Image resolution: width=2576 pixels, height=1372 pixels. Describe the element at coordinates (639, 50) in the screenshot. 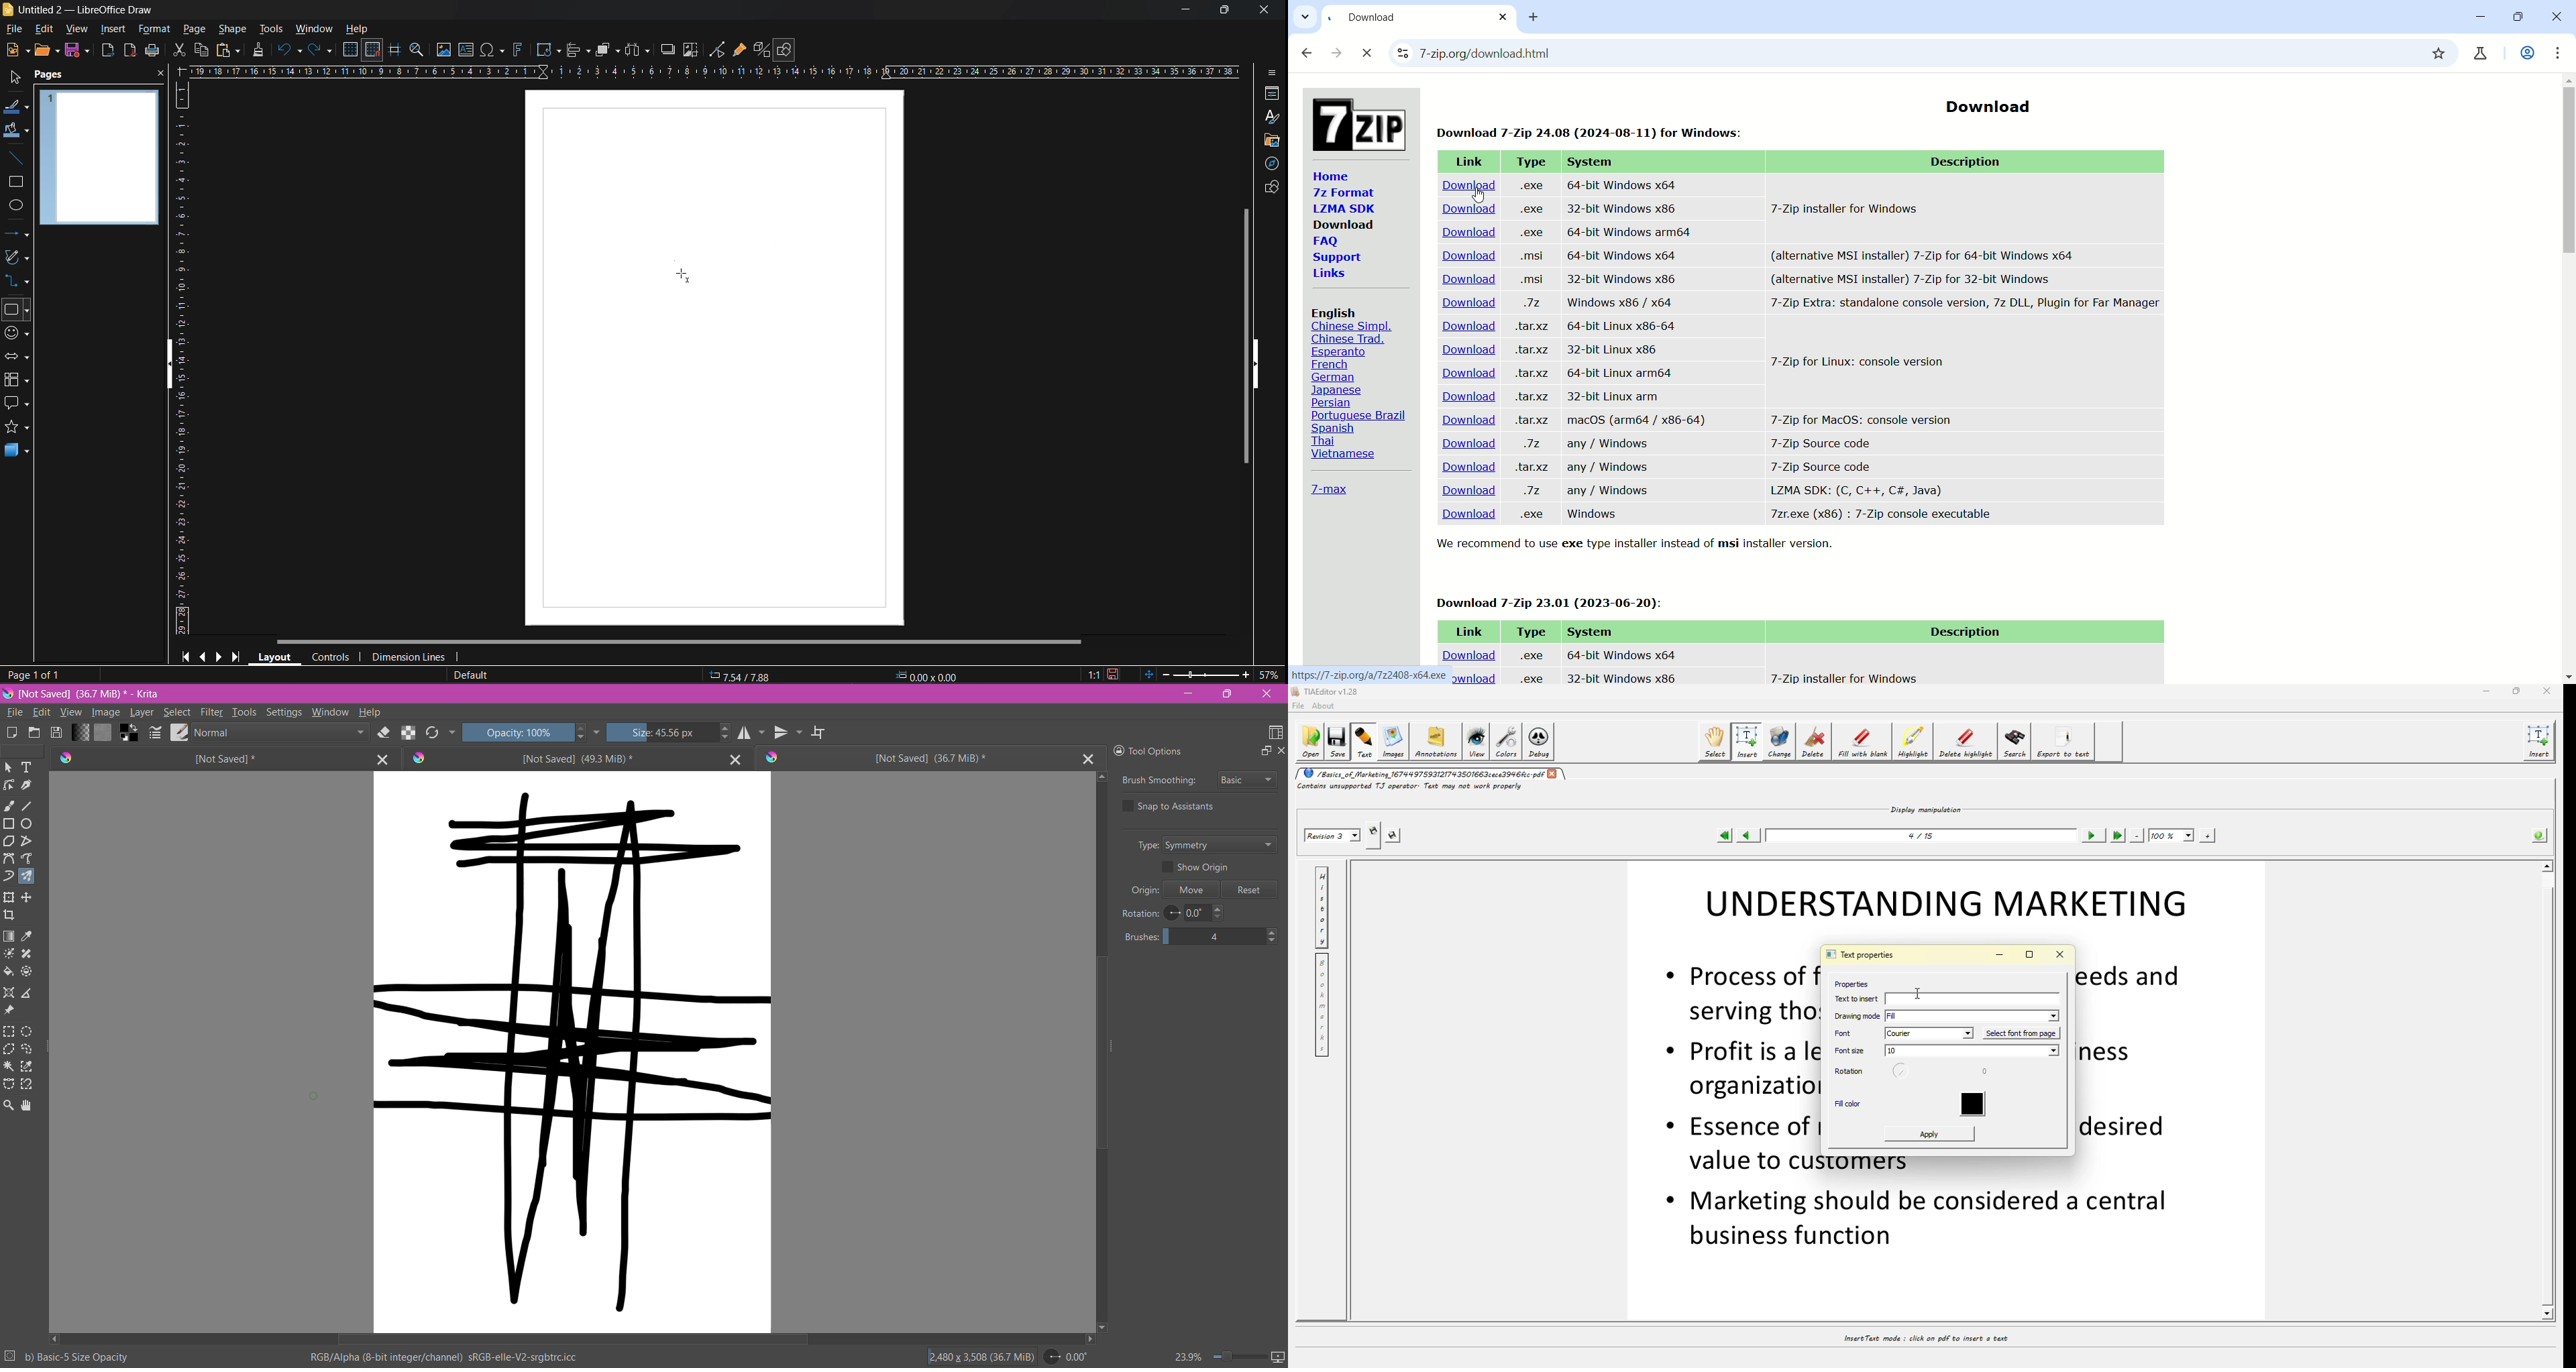

I see `distribute` at that location.